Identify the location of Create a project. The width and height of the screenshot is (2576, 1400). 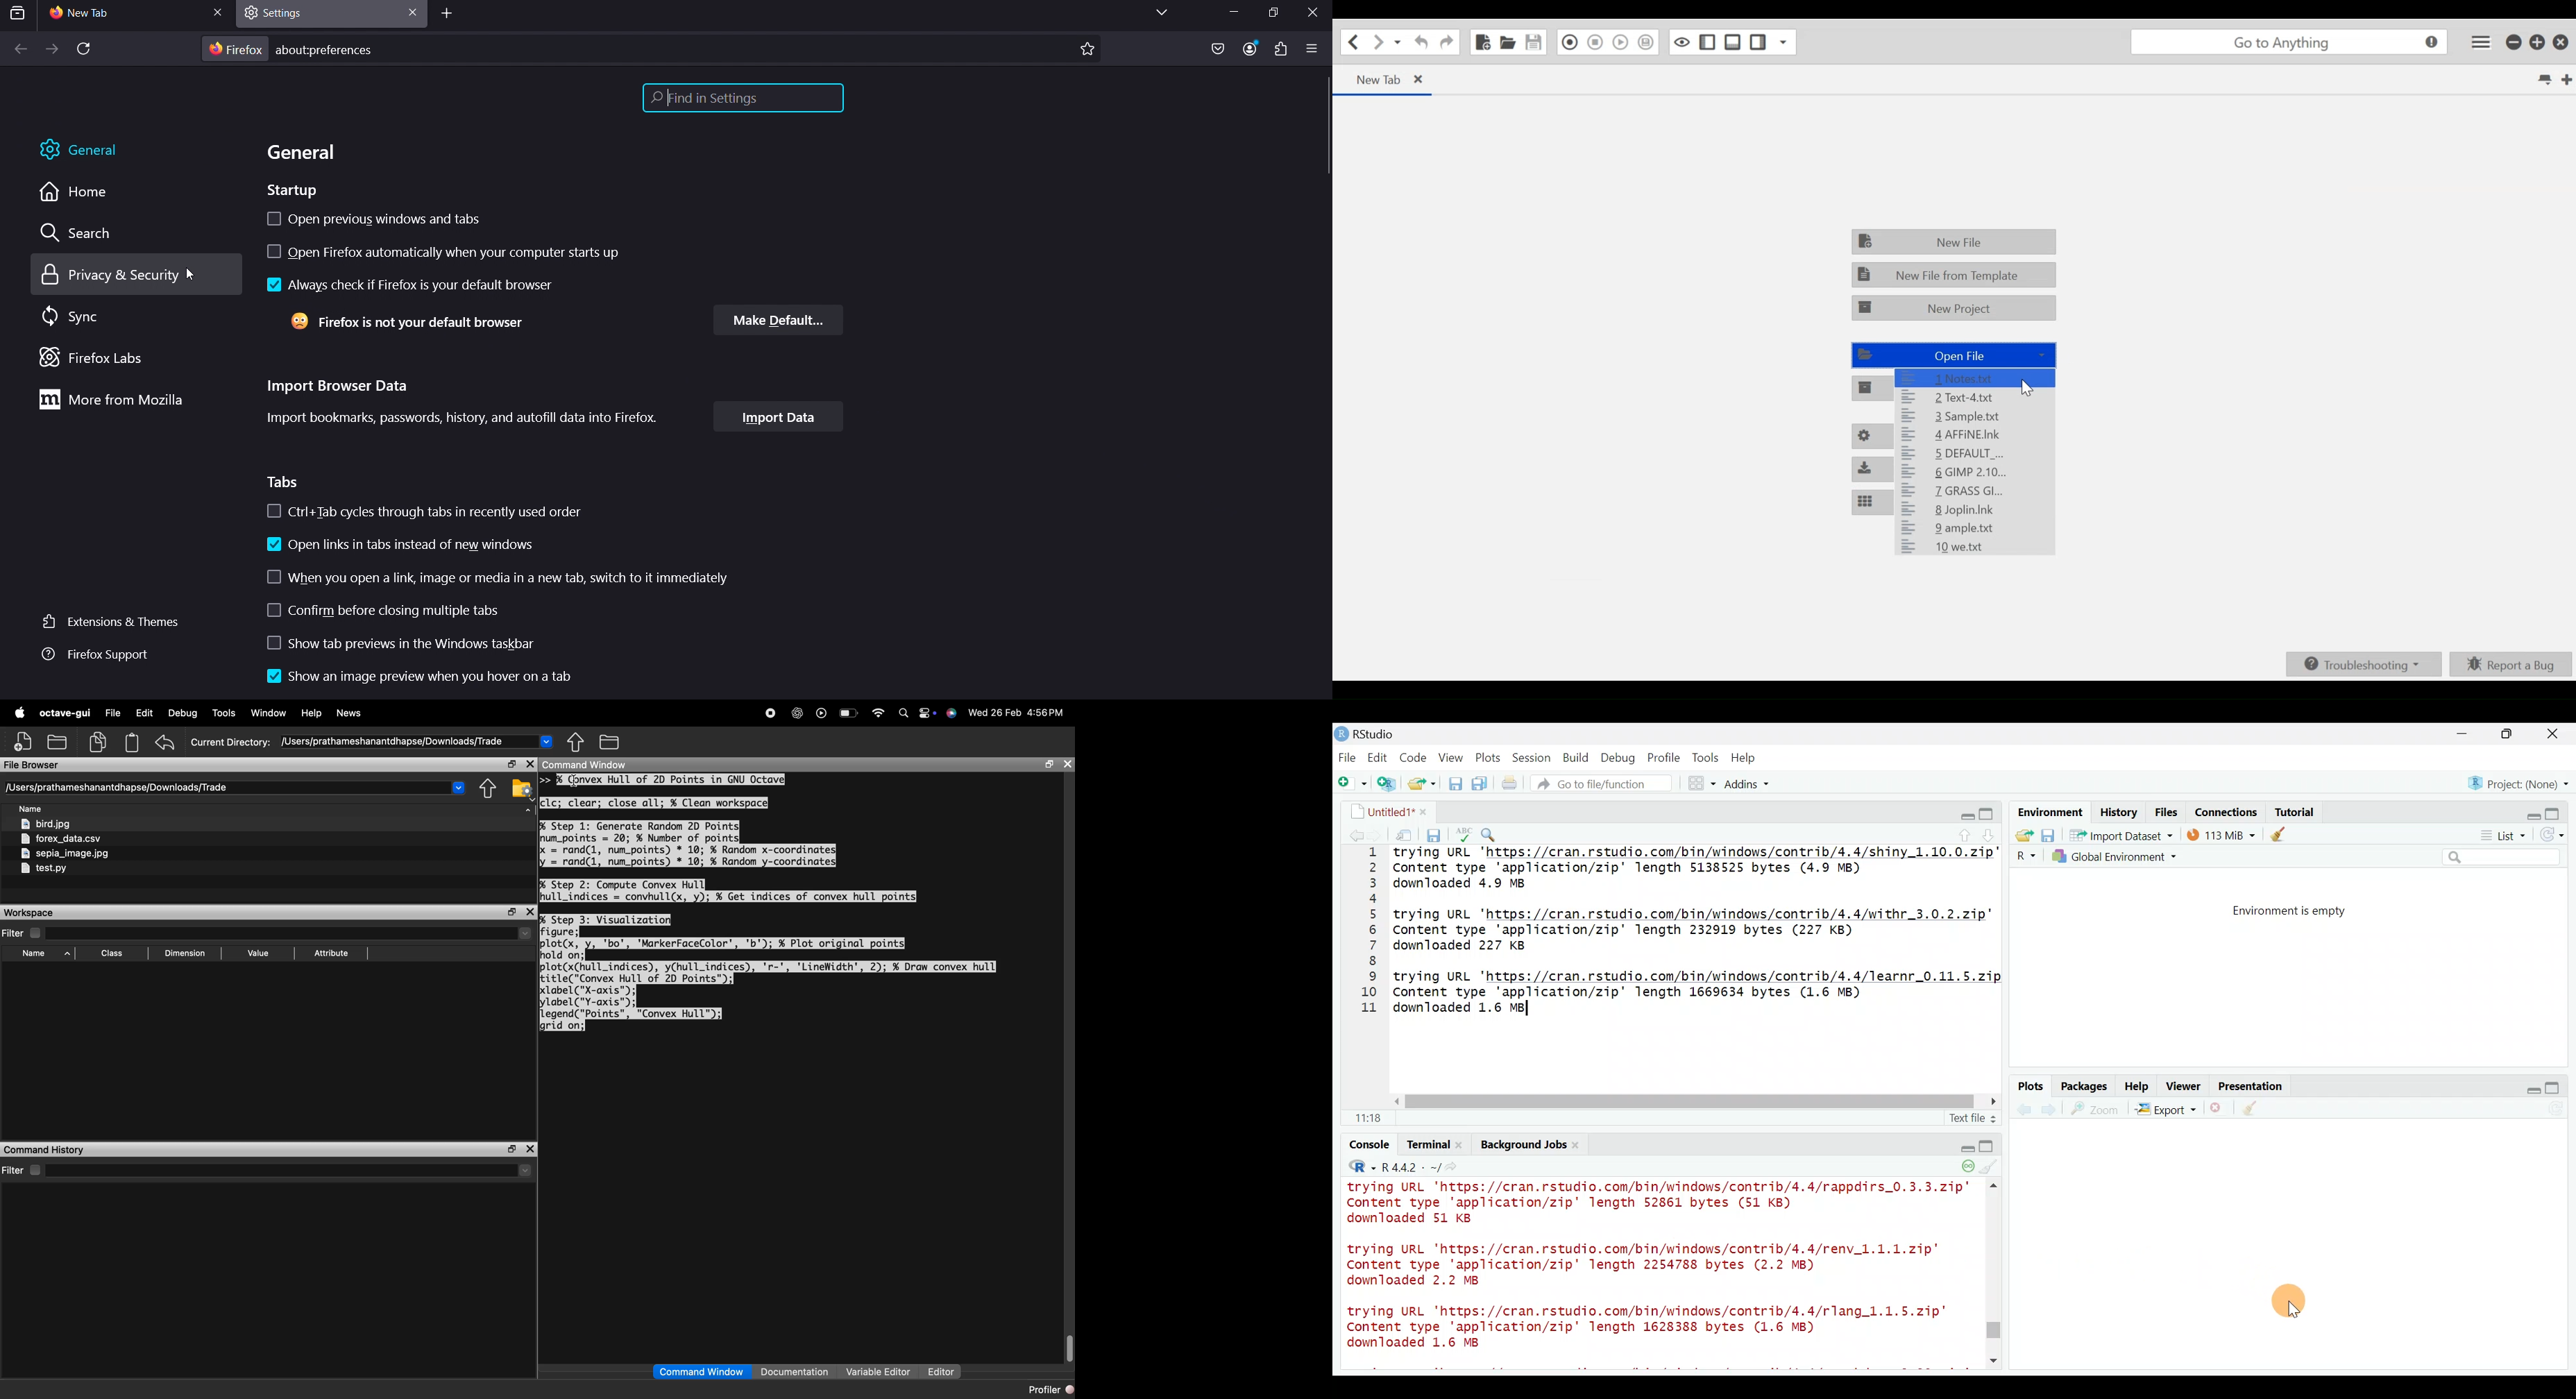
(1388, 784).